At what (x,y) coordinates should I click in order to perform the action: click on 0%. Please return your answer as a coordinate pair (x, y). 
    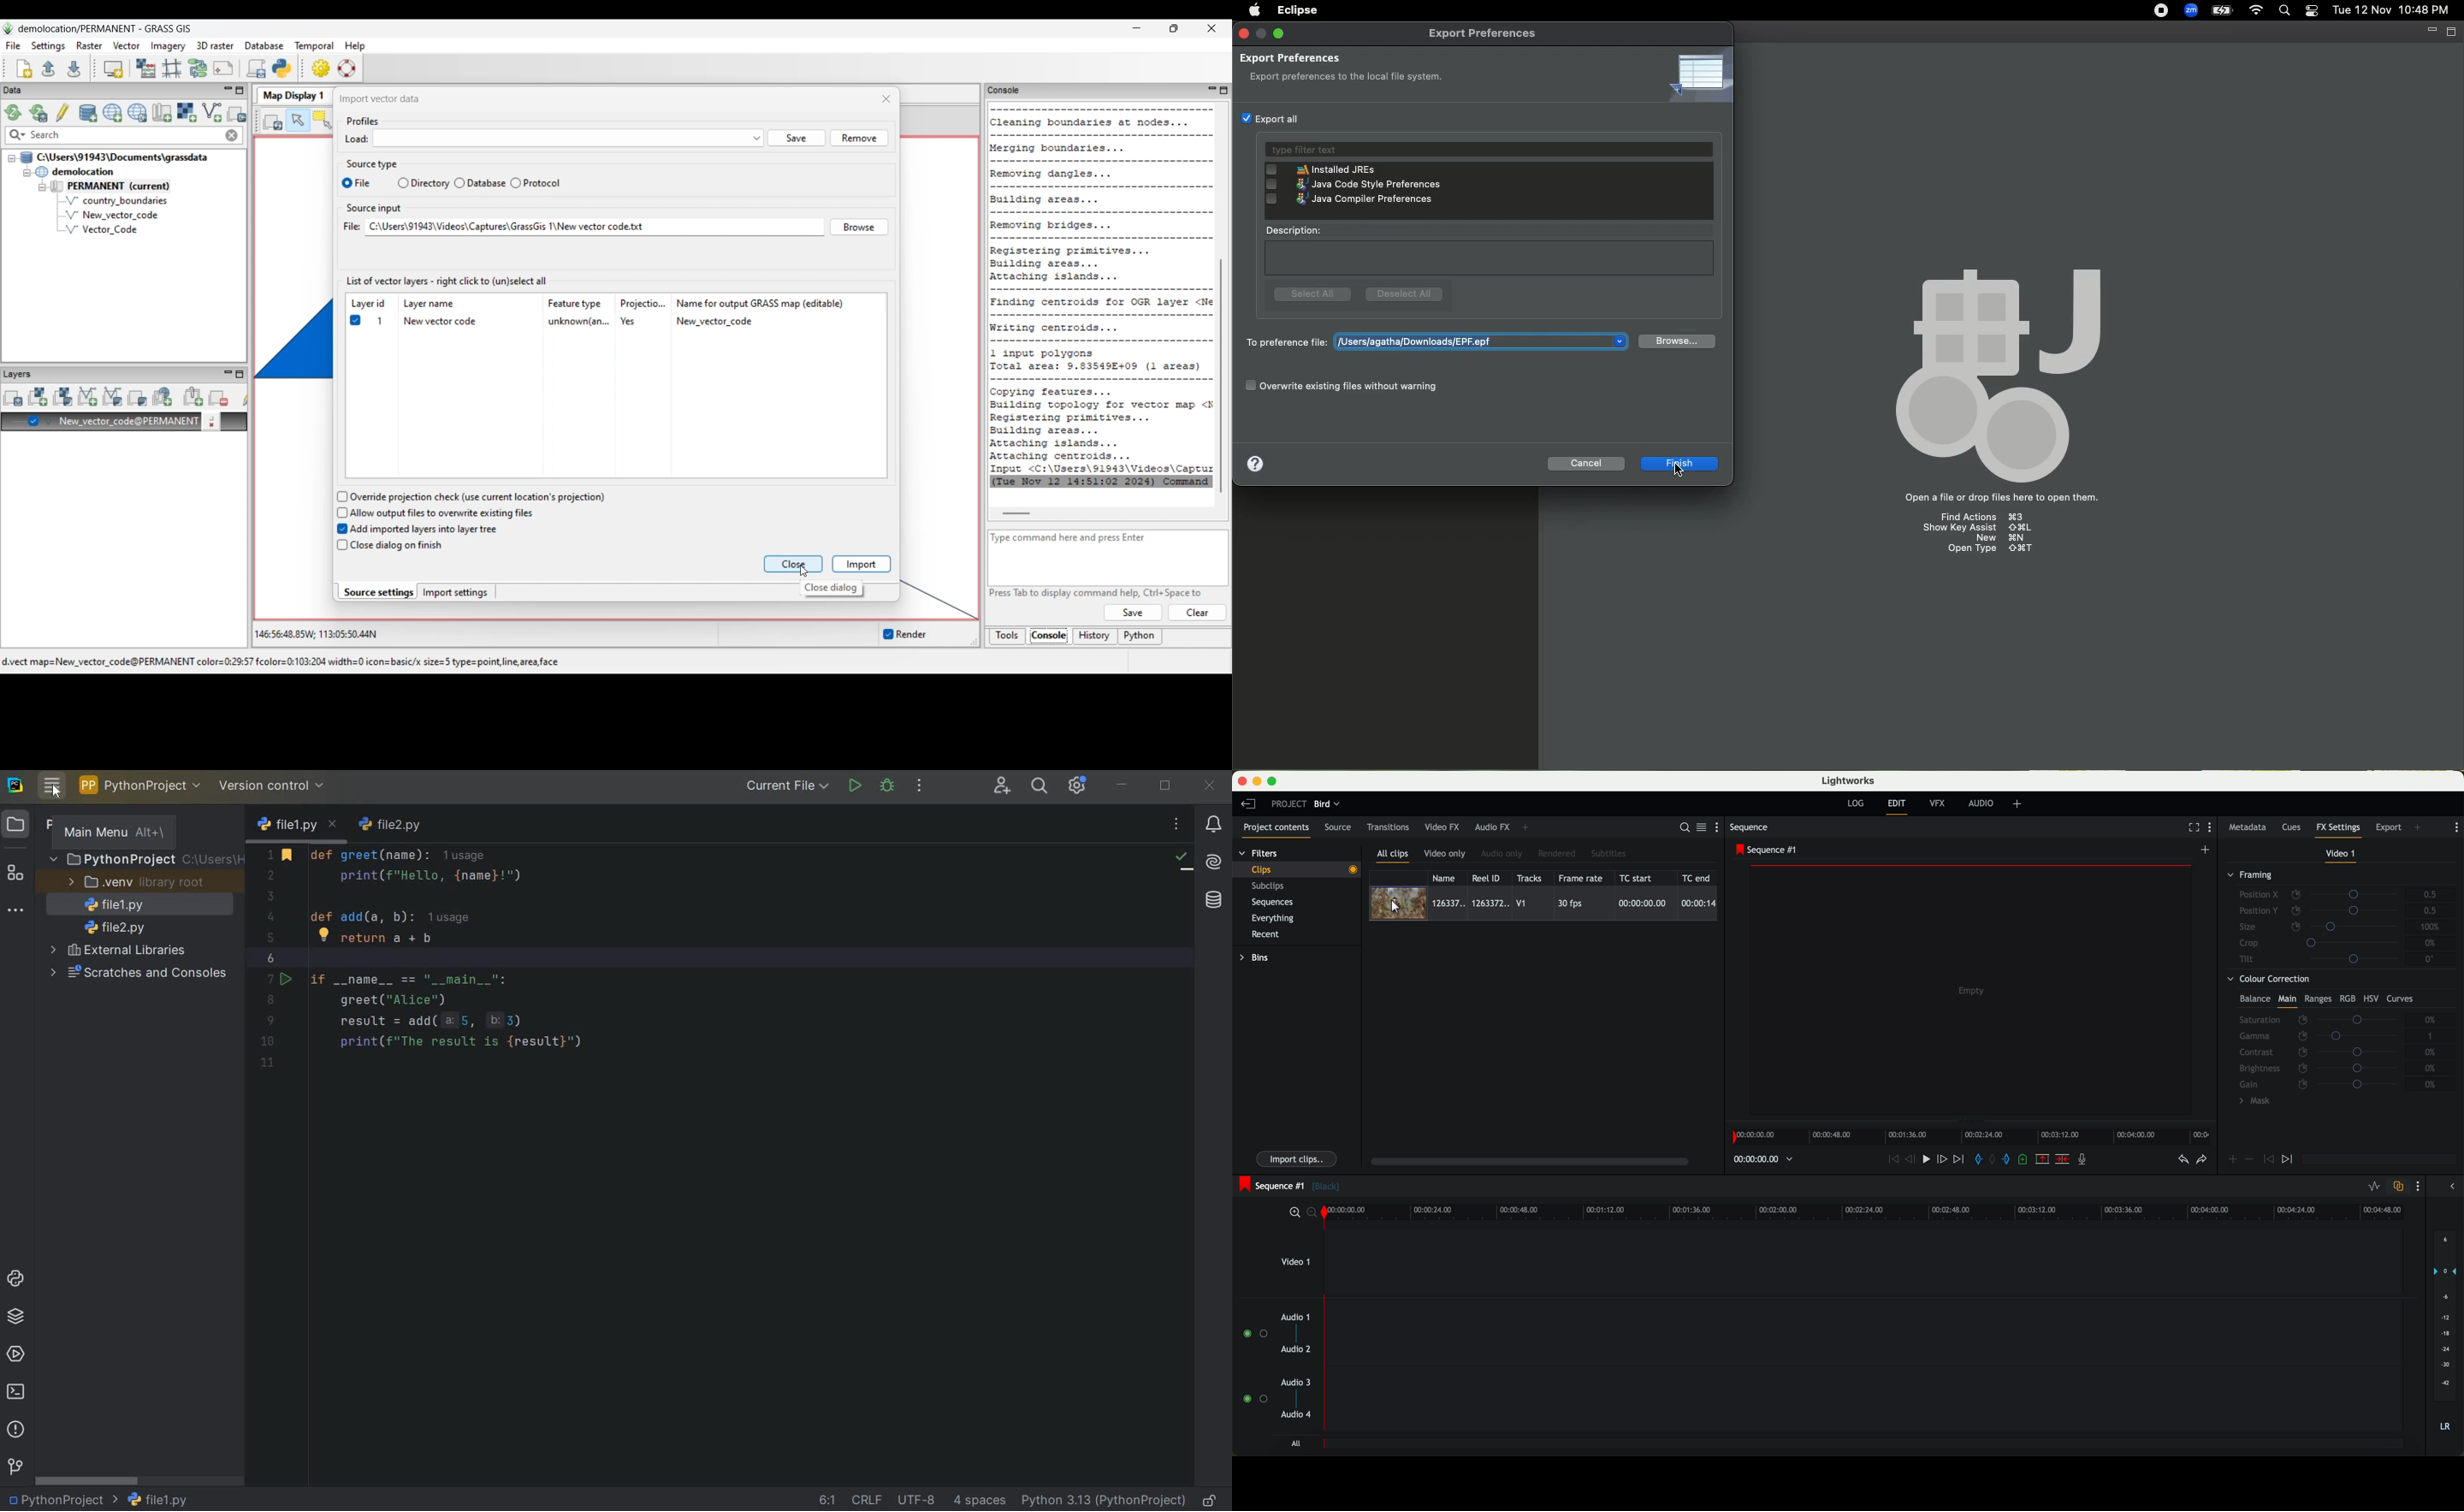
    Looking at the image, I should click on (2431, 943).